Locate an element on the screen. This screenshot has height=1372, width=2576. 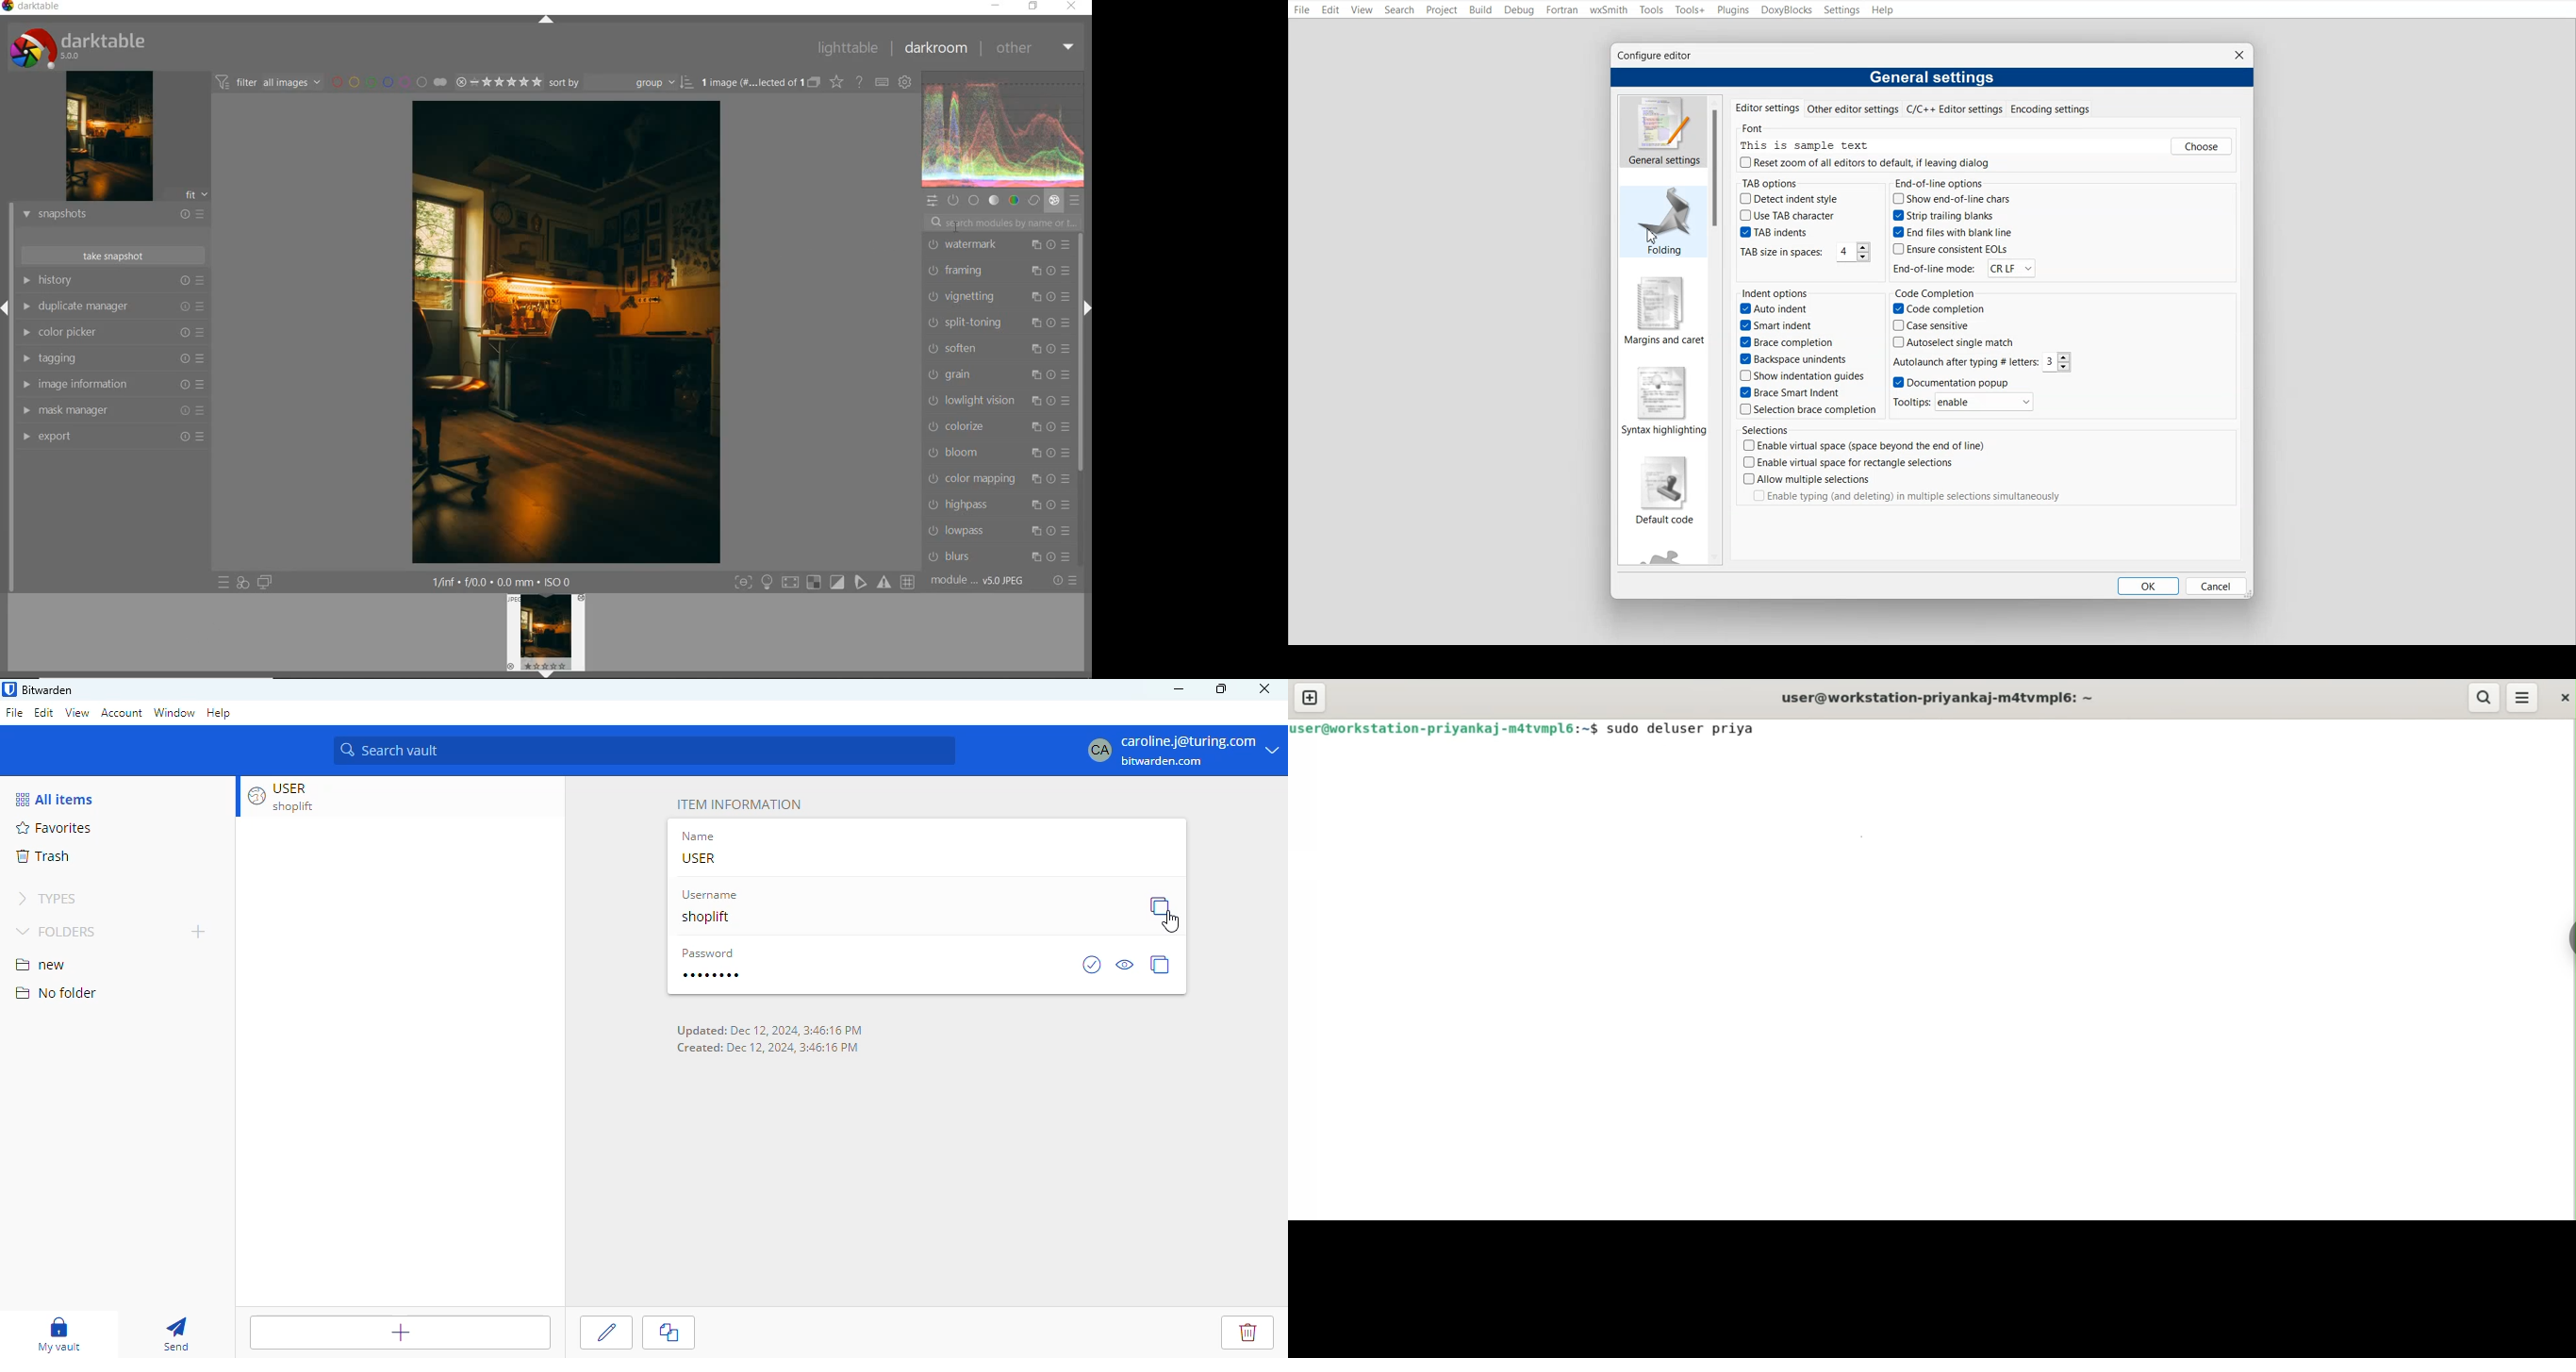
Editor settings is located at coordinates (1765, 107).